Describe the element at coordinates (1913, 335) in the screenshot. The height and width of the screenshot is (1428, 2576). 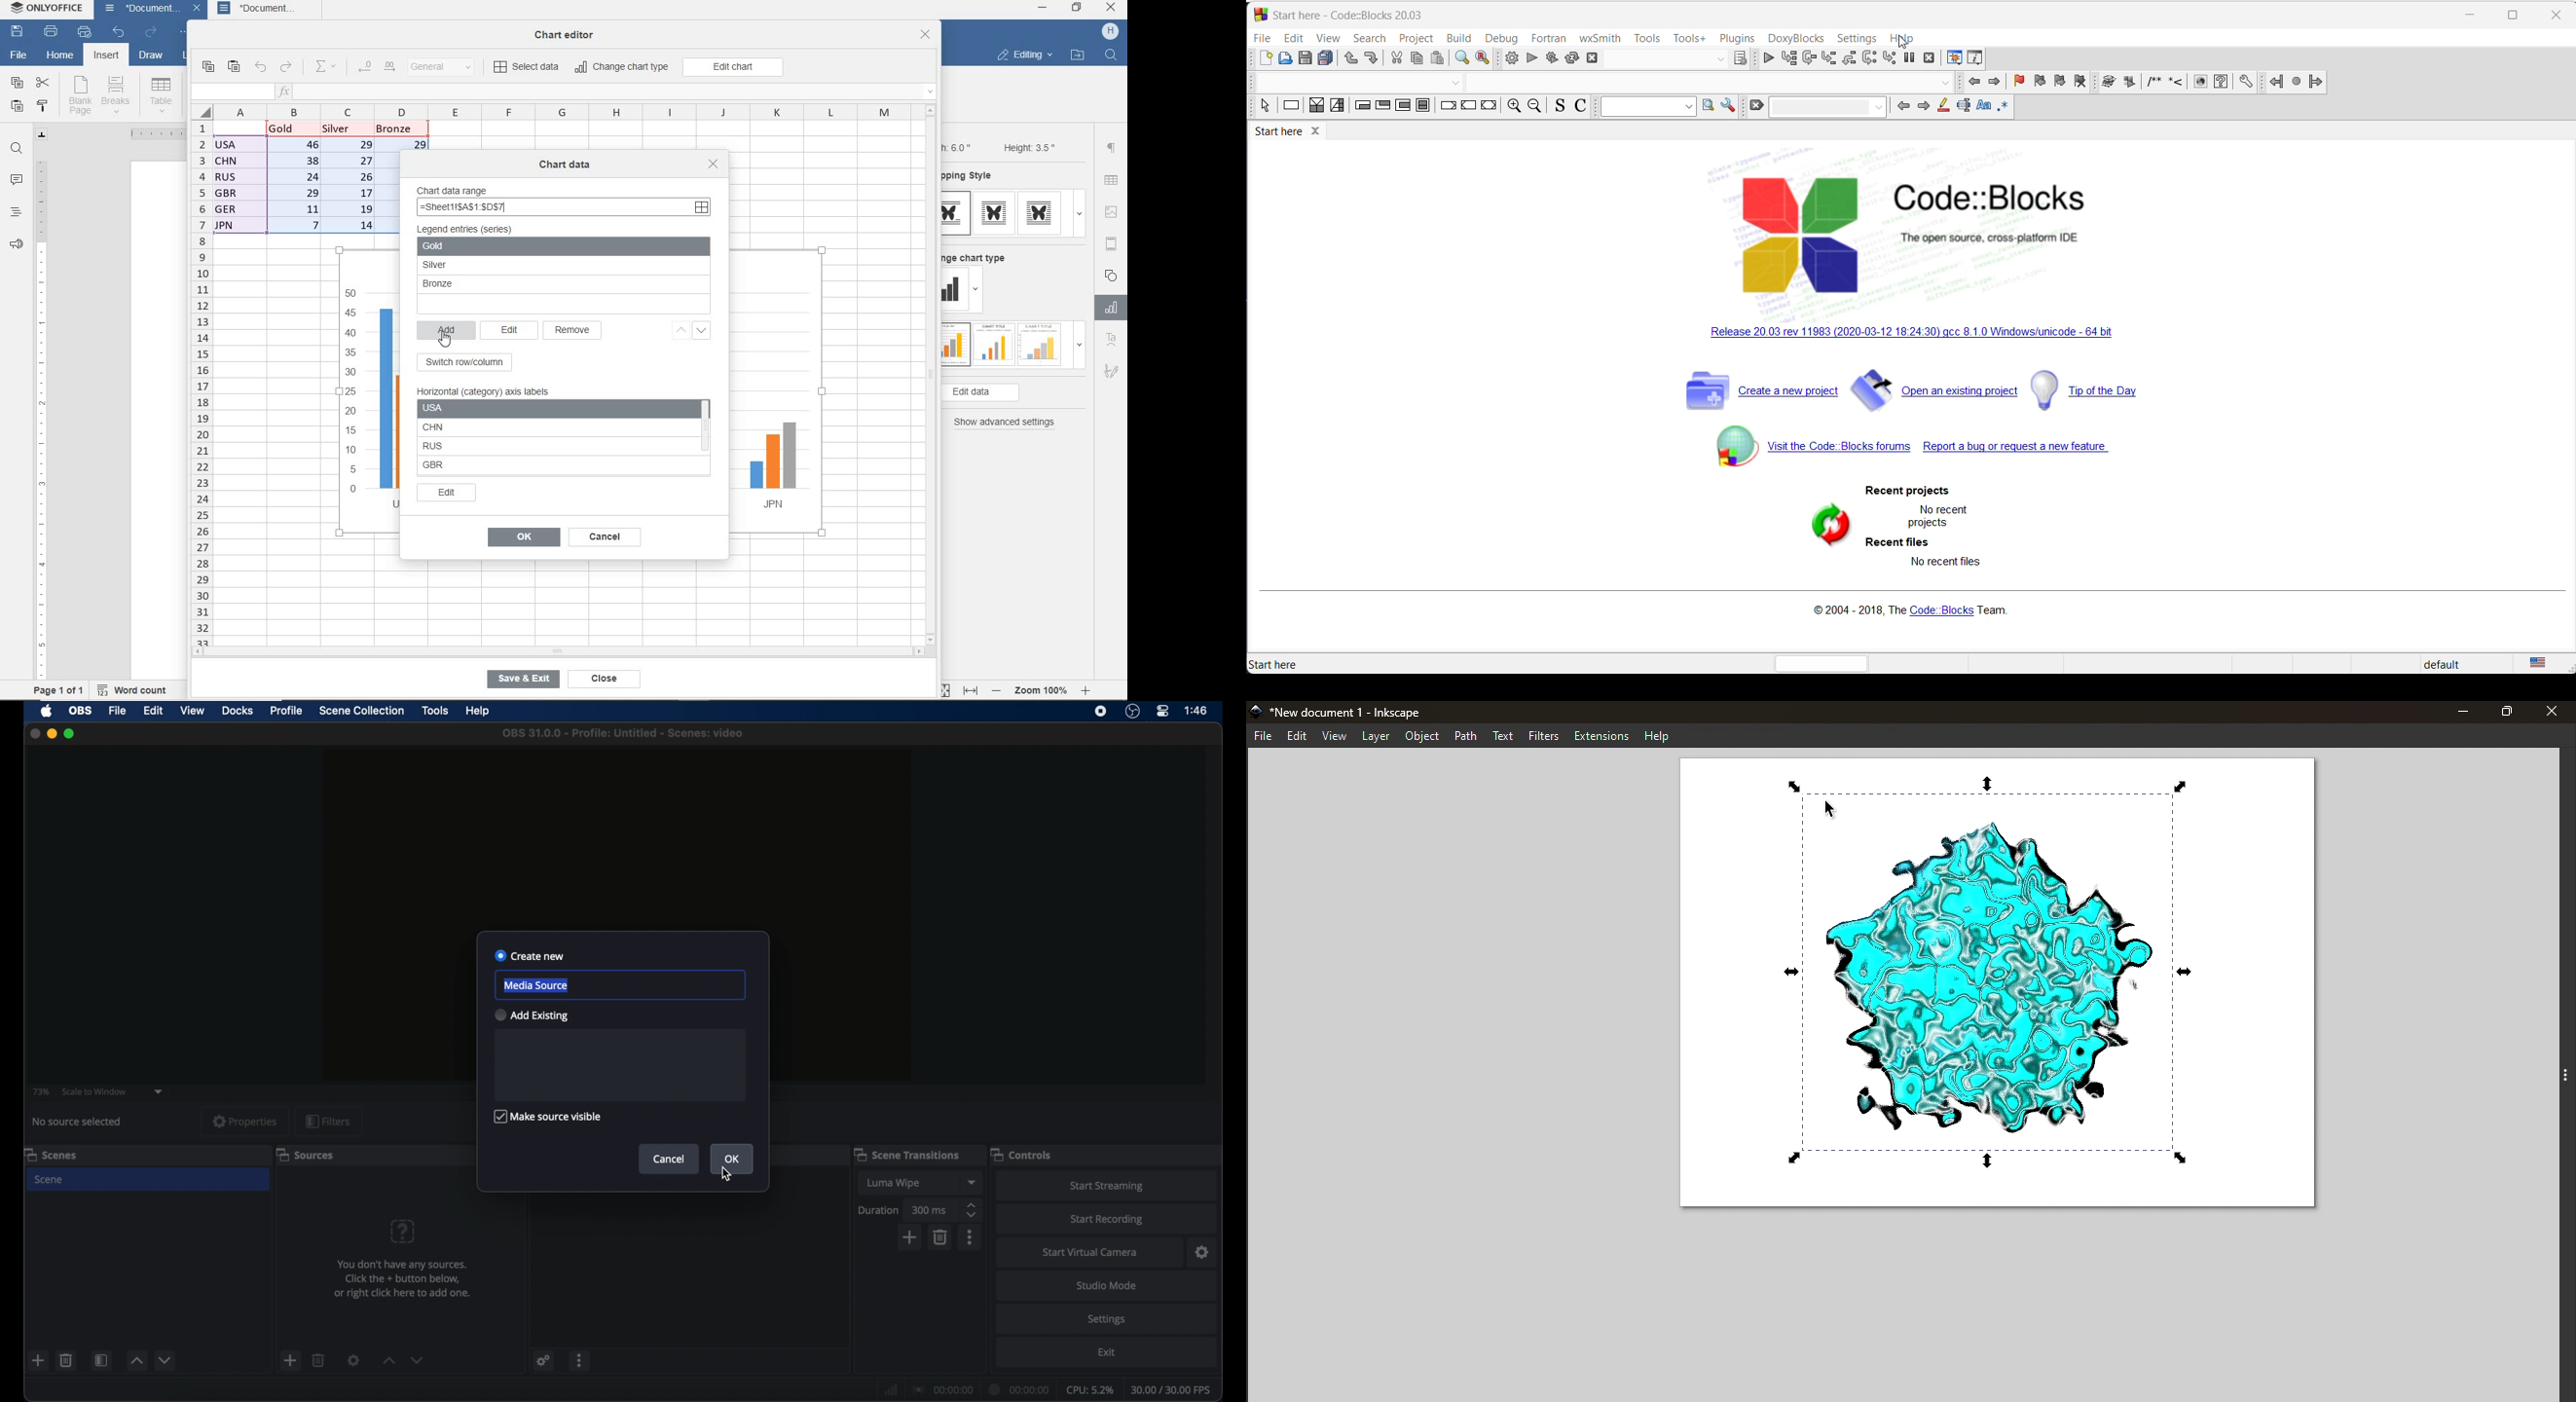
I see `new release` at that location.